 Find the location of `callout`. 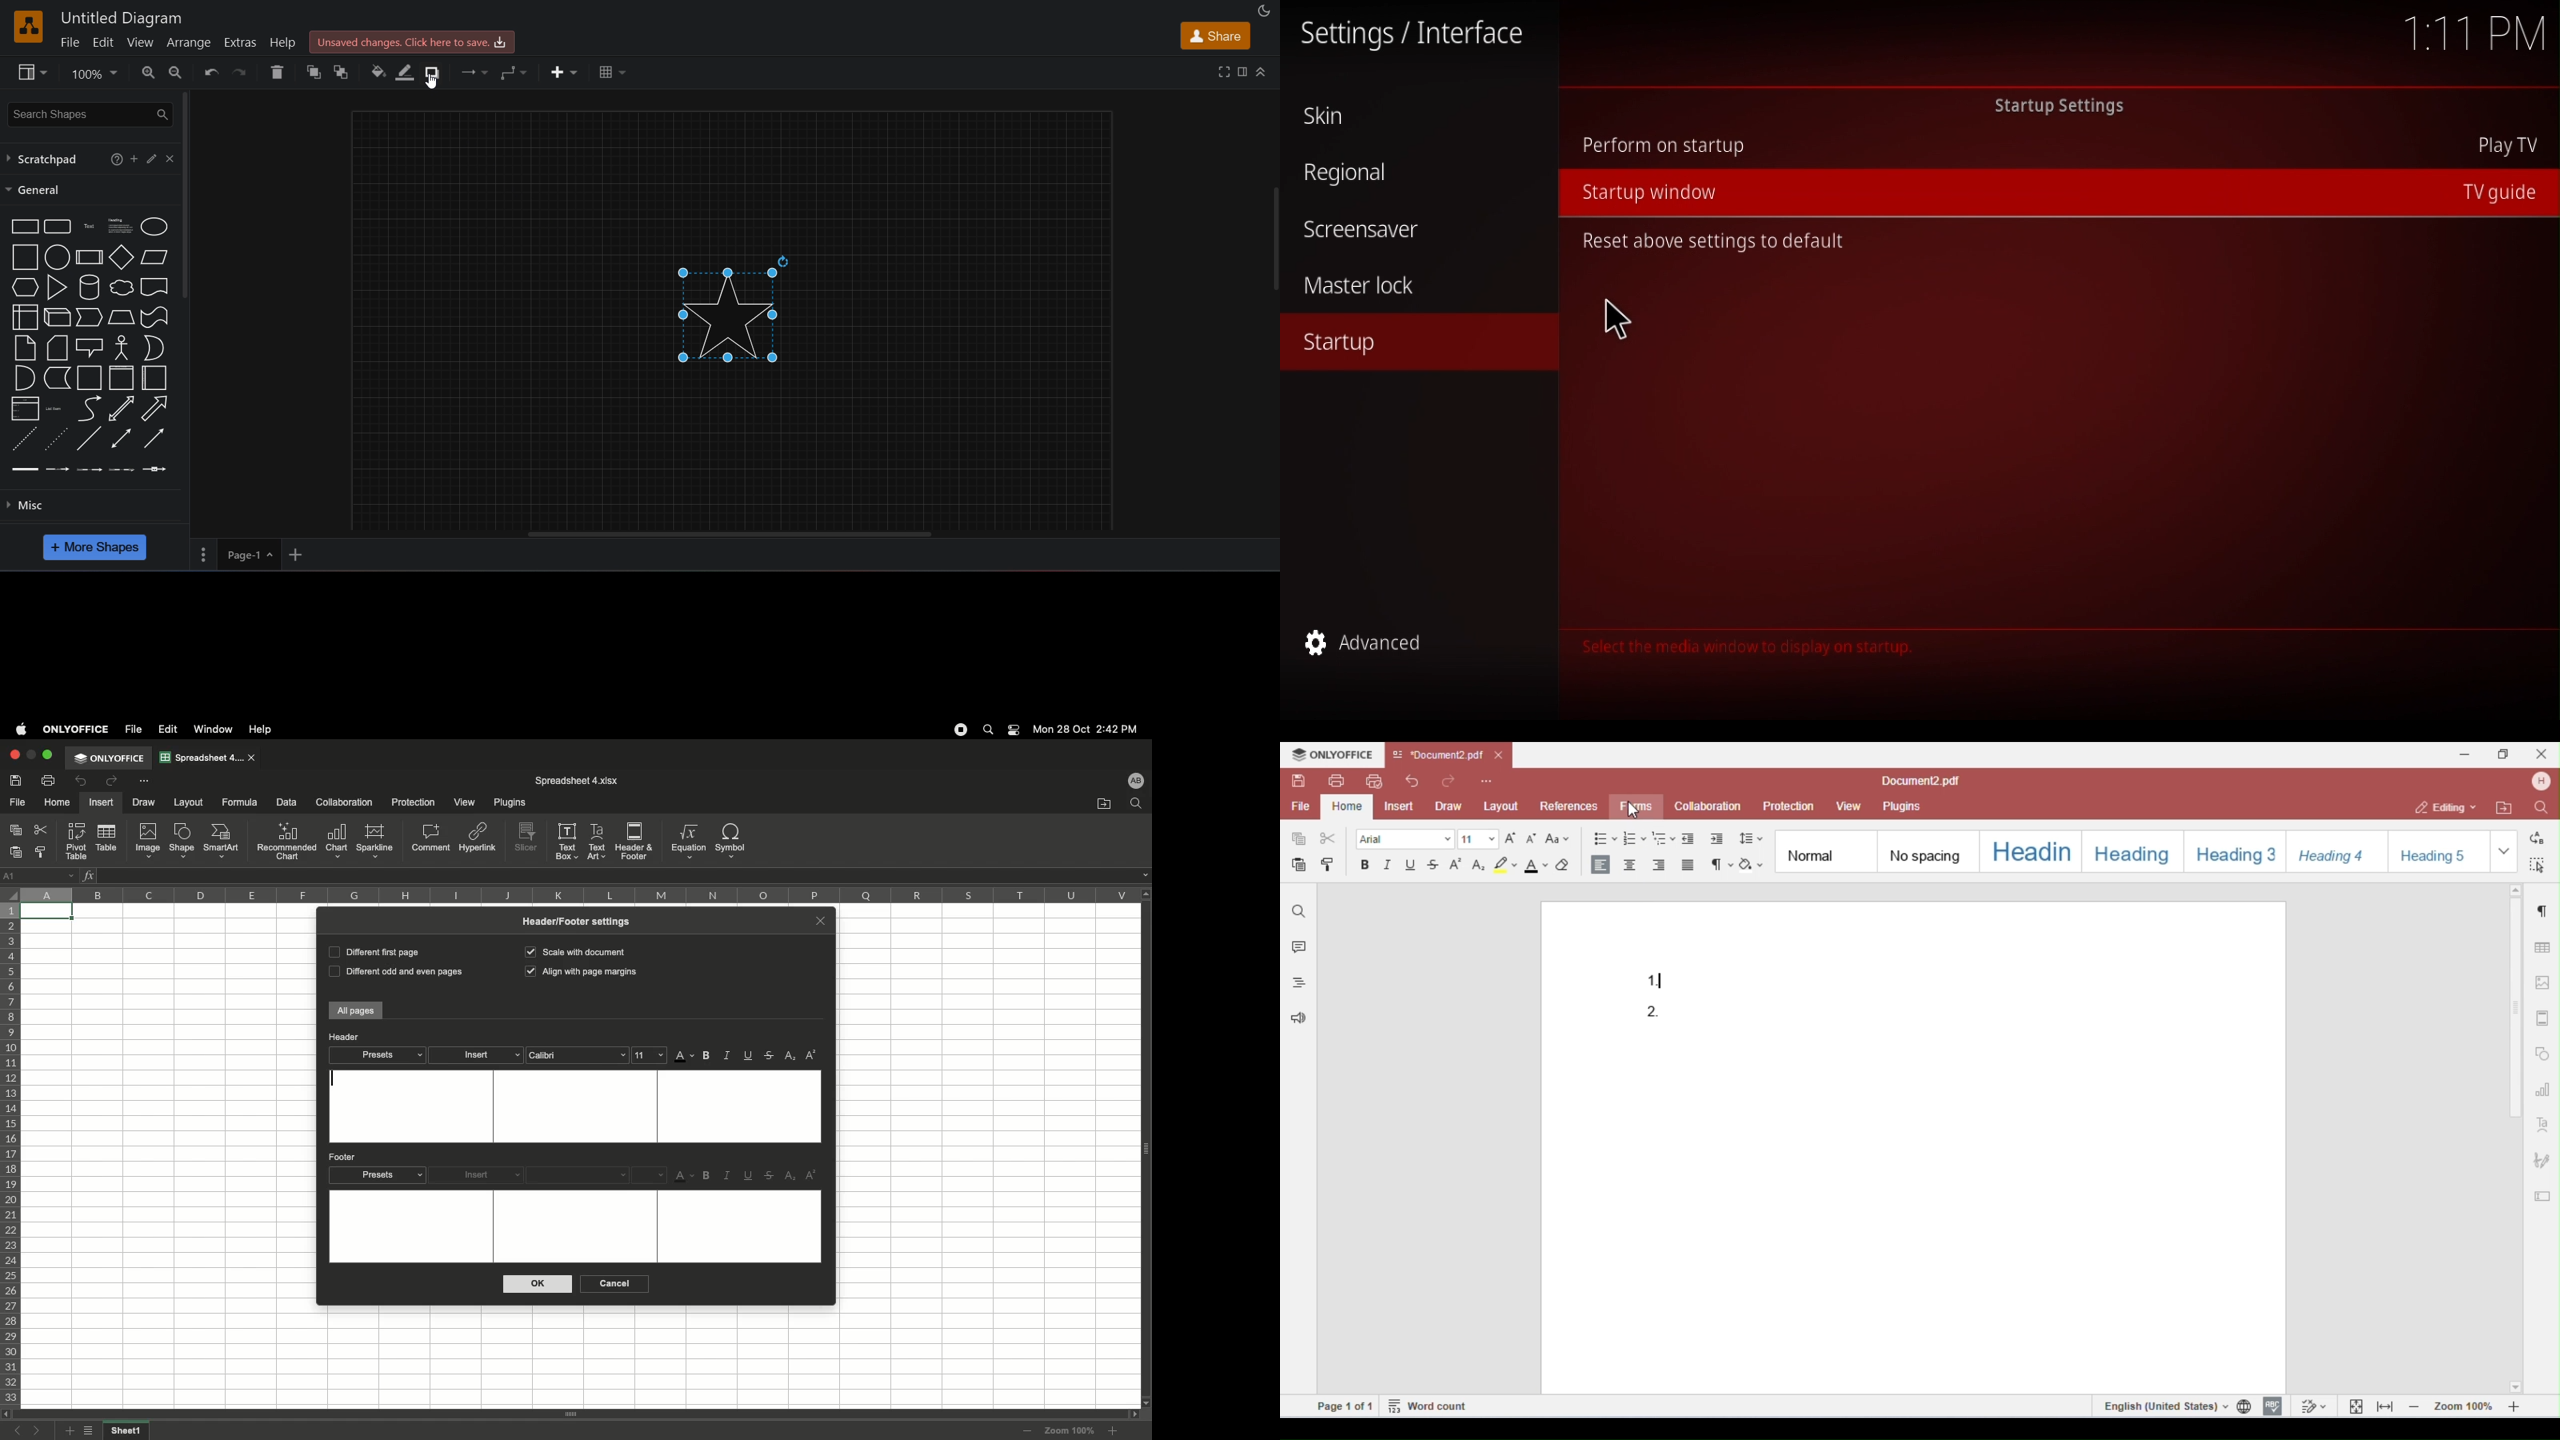

callout is located at coordinates (89, 347).